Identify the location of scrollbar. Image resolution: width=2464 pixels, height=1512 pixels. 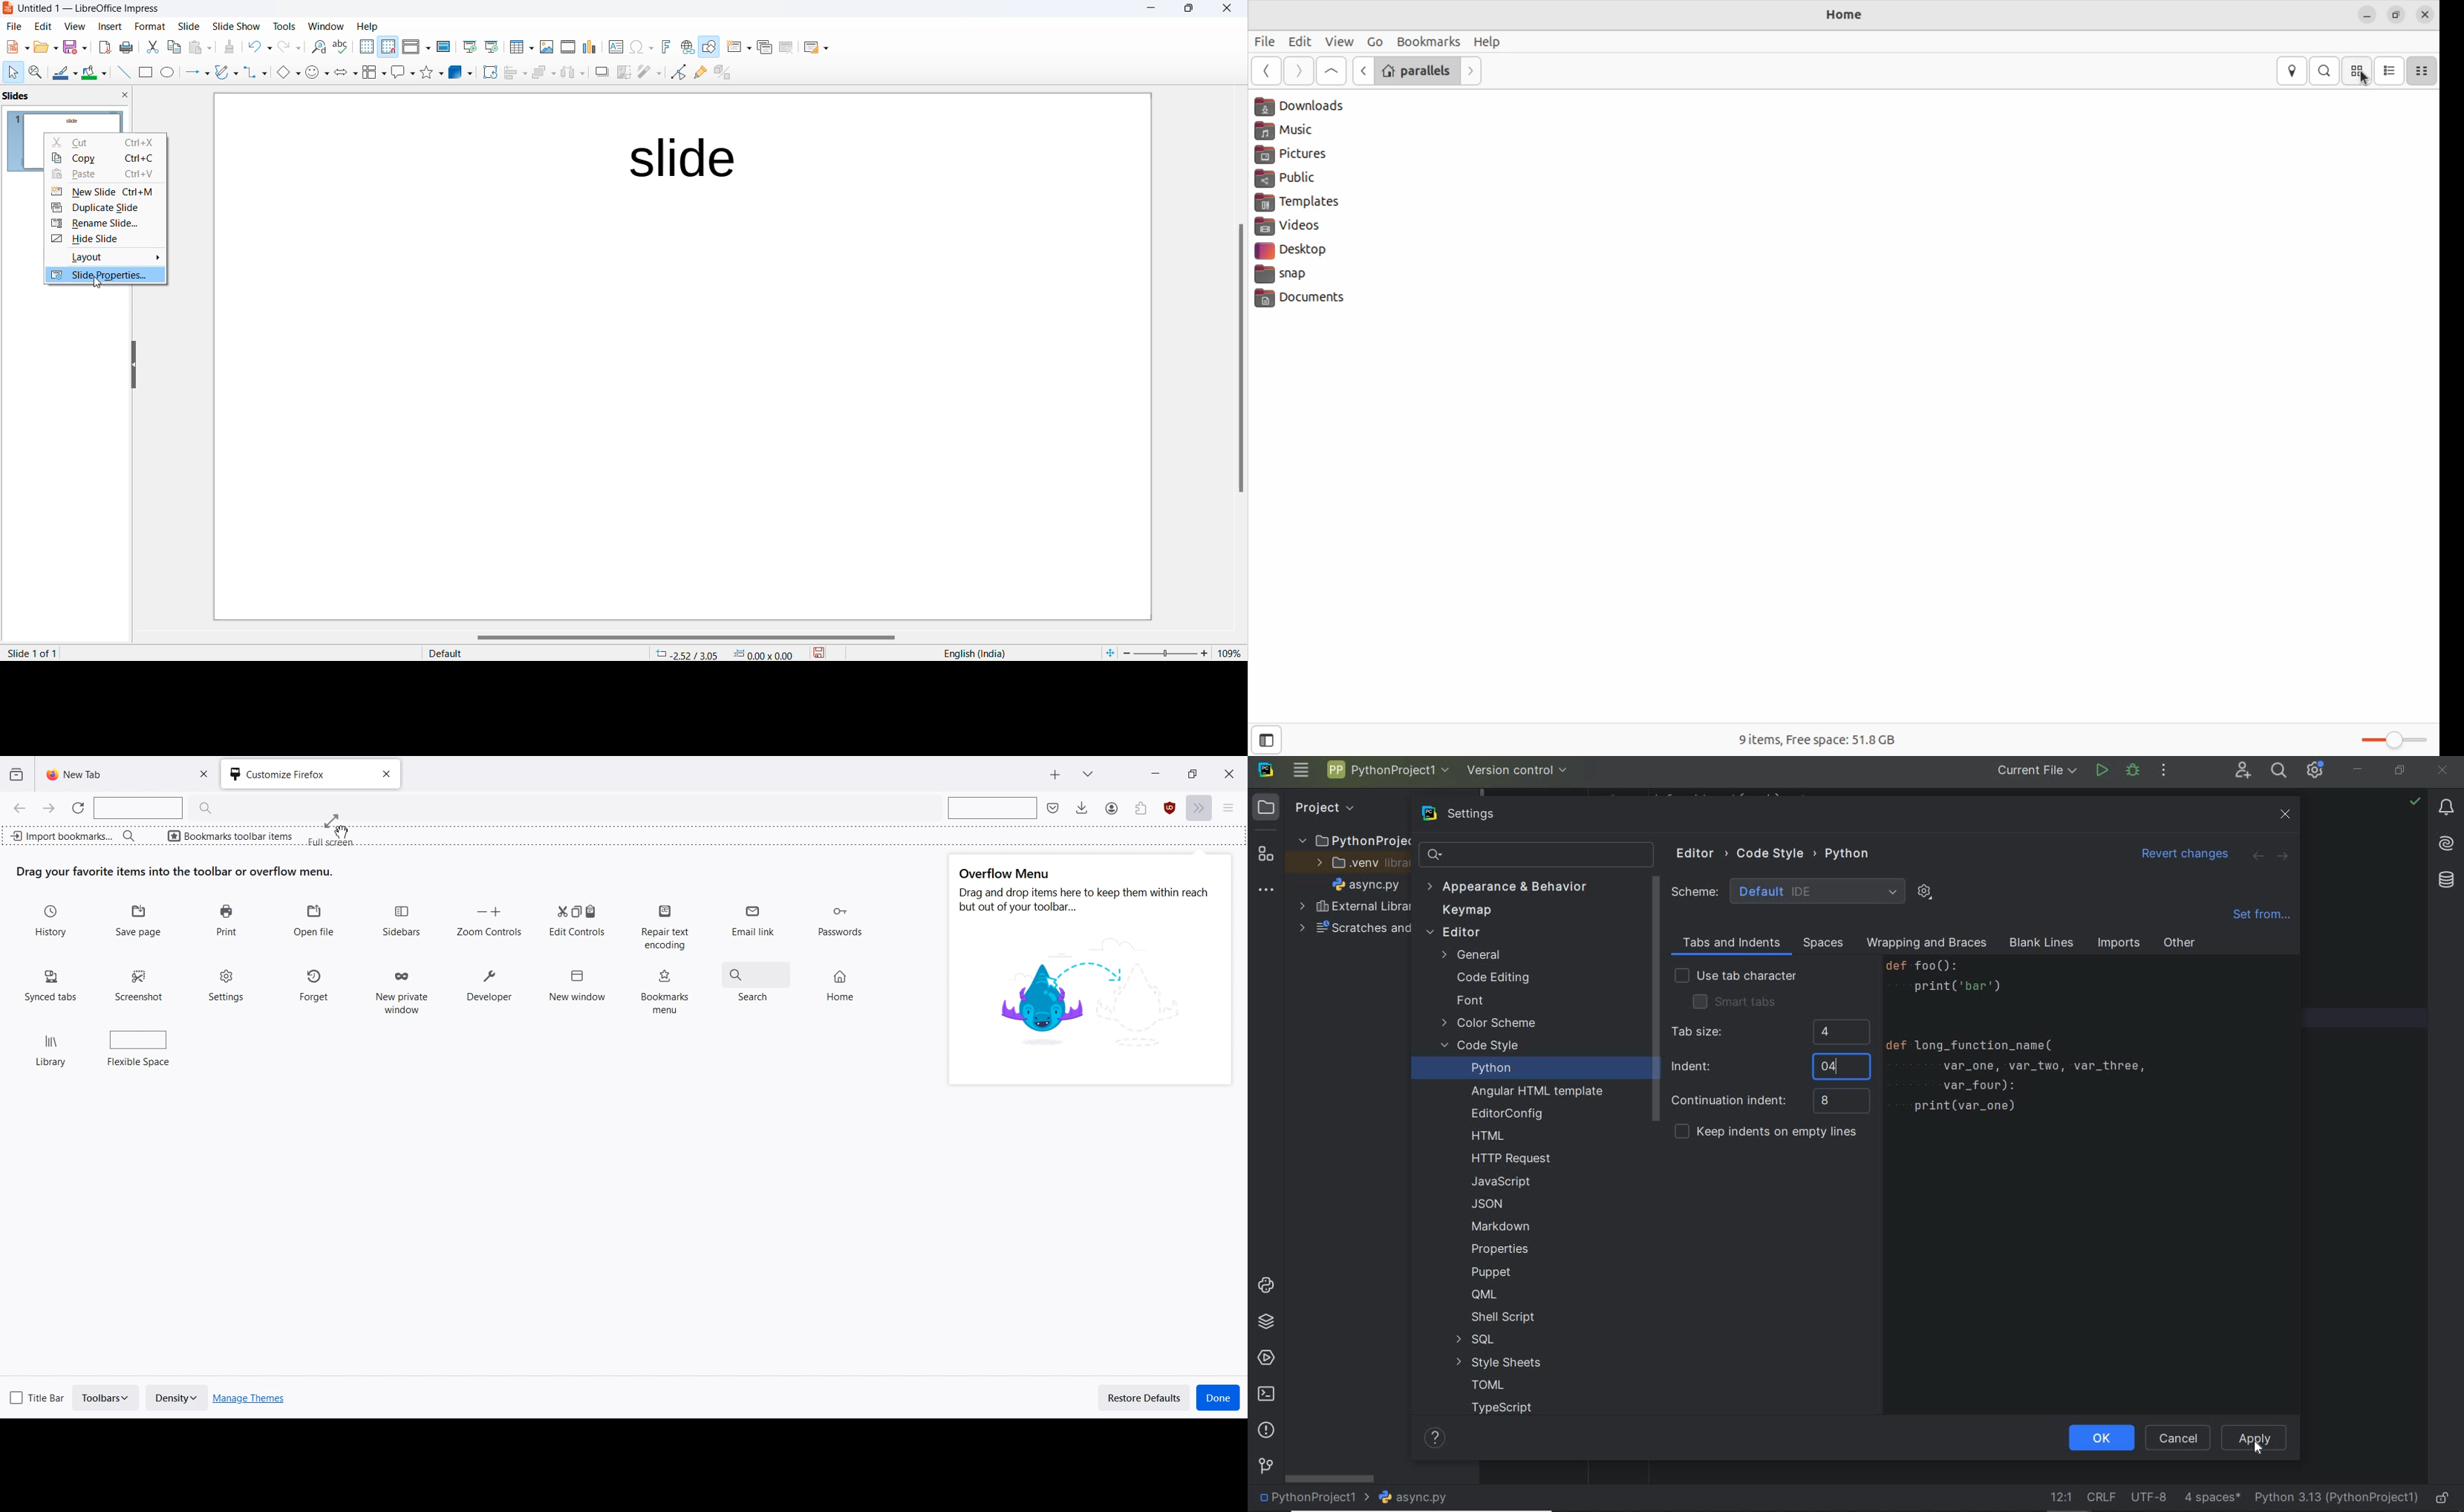
(693, 638).